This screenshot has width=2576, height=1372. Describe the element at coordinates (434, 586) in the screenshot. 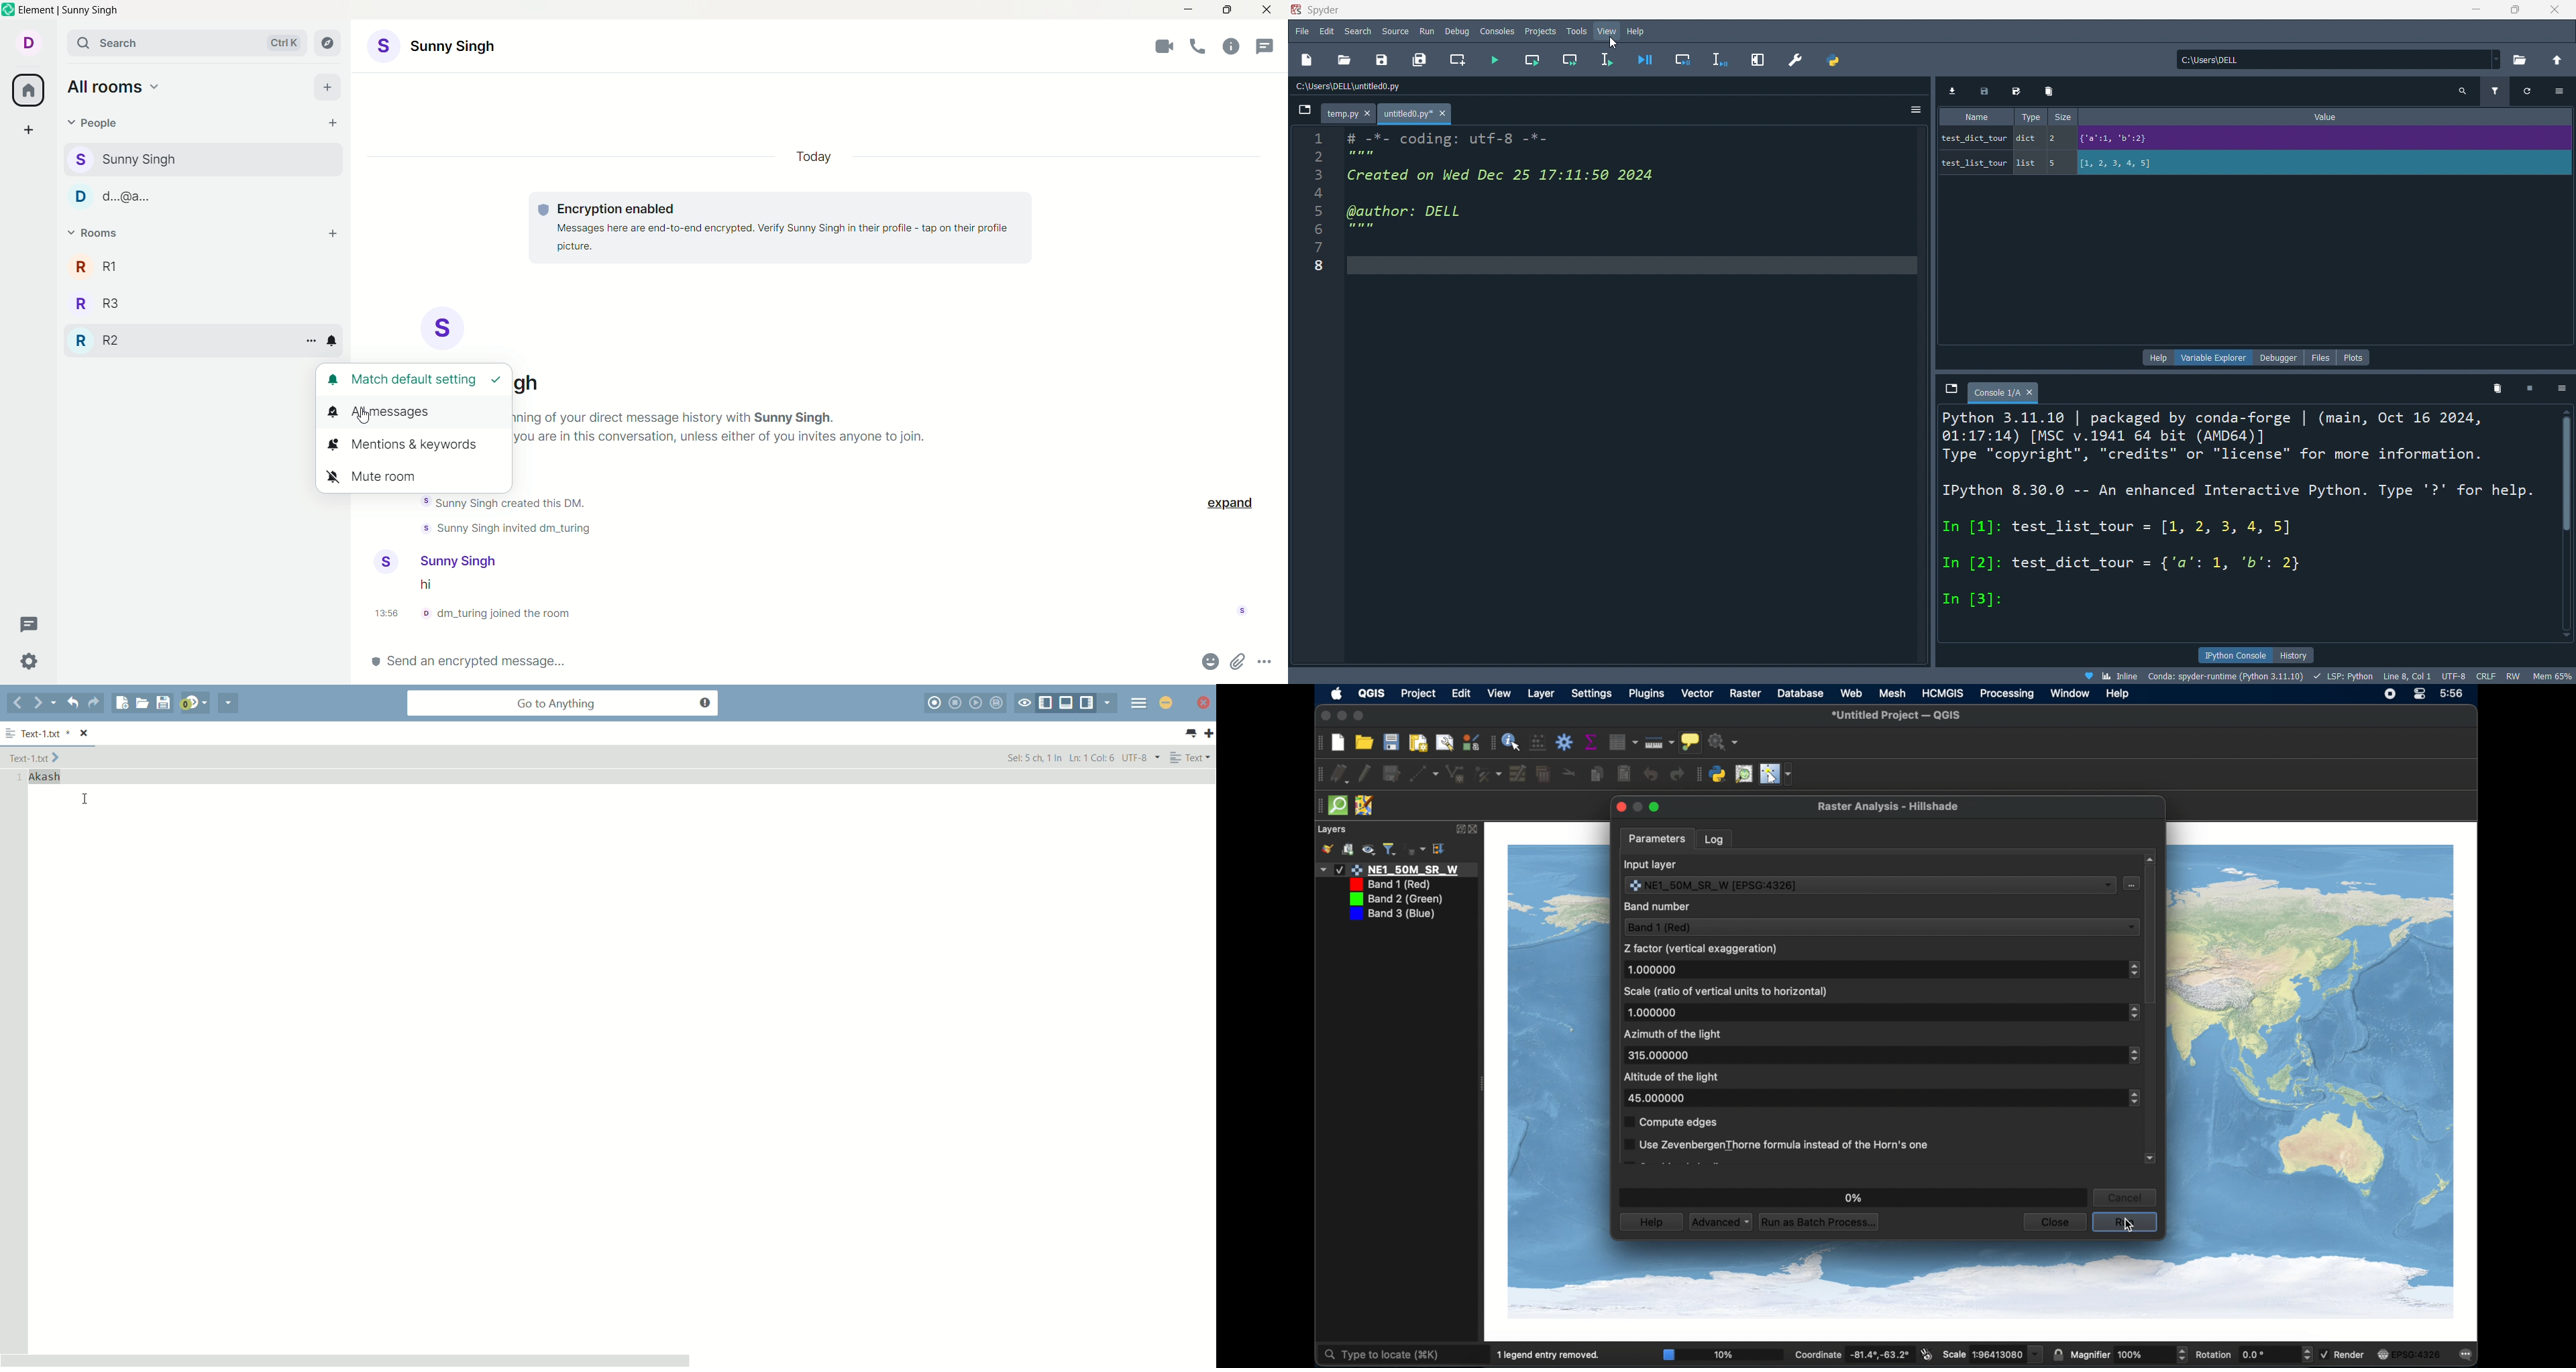

I see `message` at that location.